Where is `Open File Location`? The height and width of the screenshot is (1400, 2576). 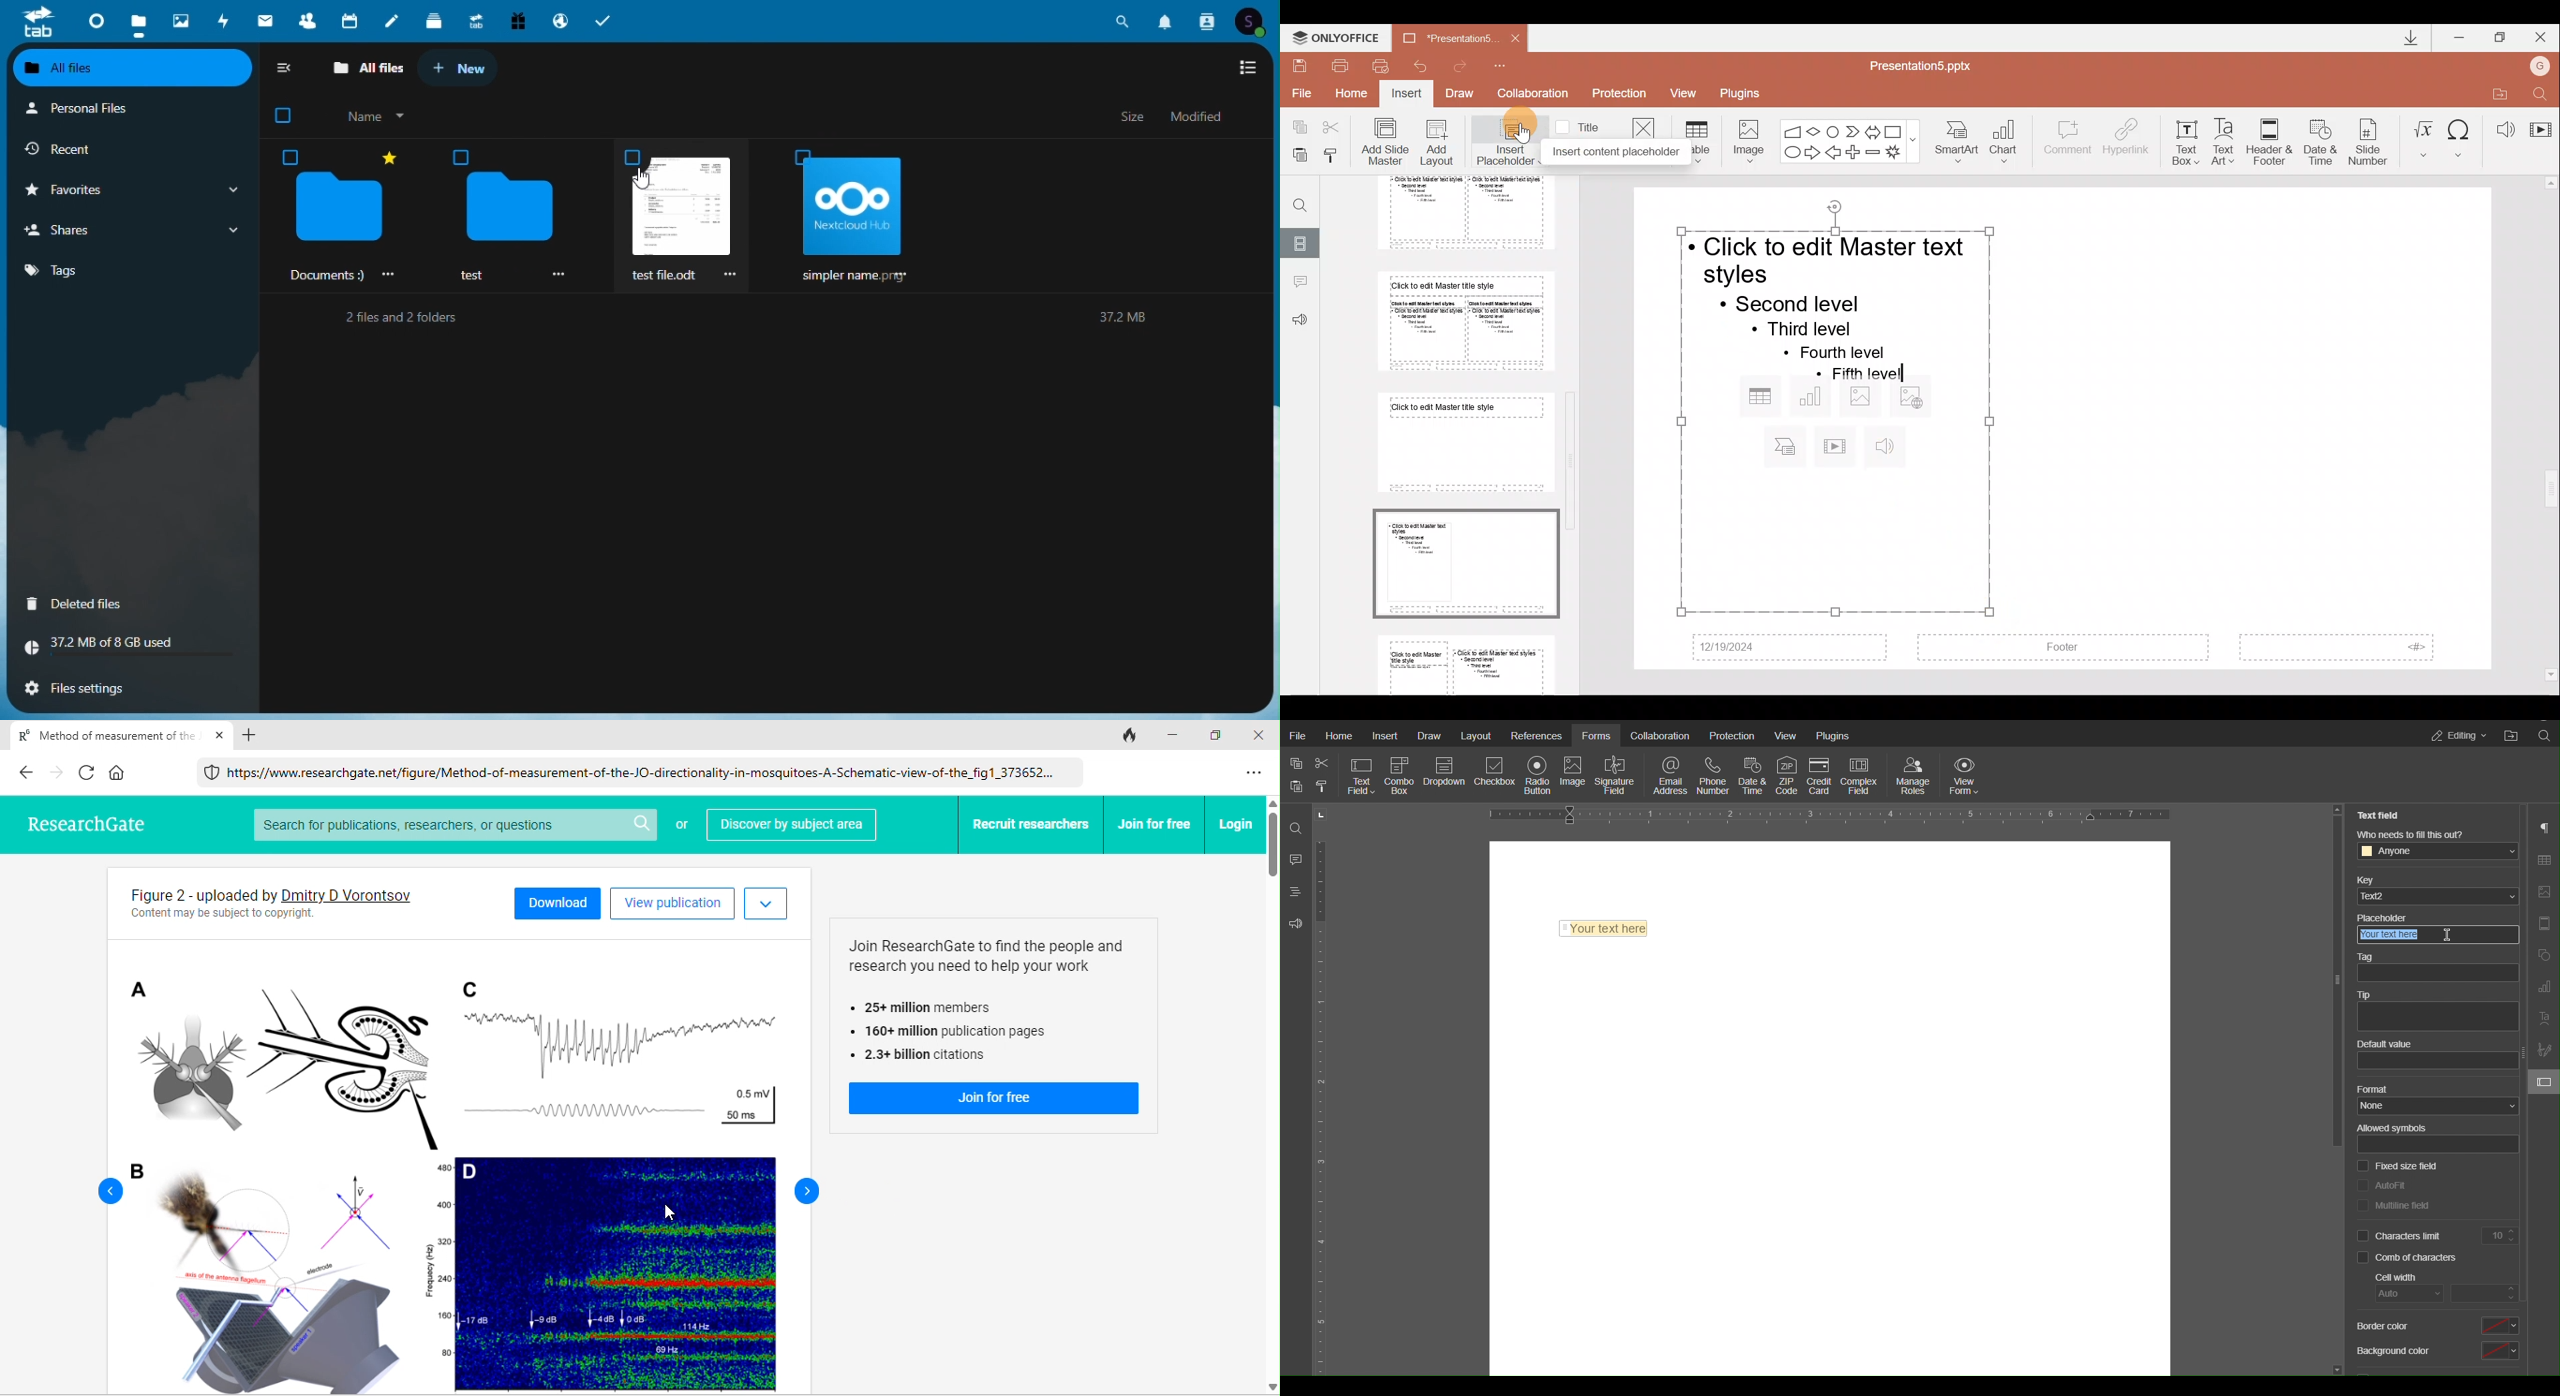
Open File Location is located at coordinates (2512, 734).